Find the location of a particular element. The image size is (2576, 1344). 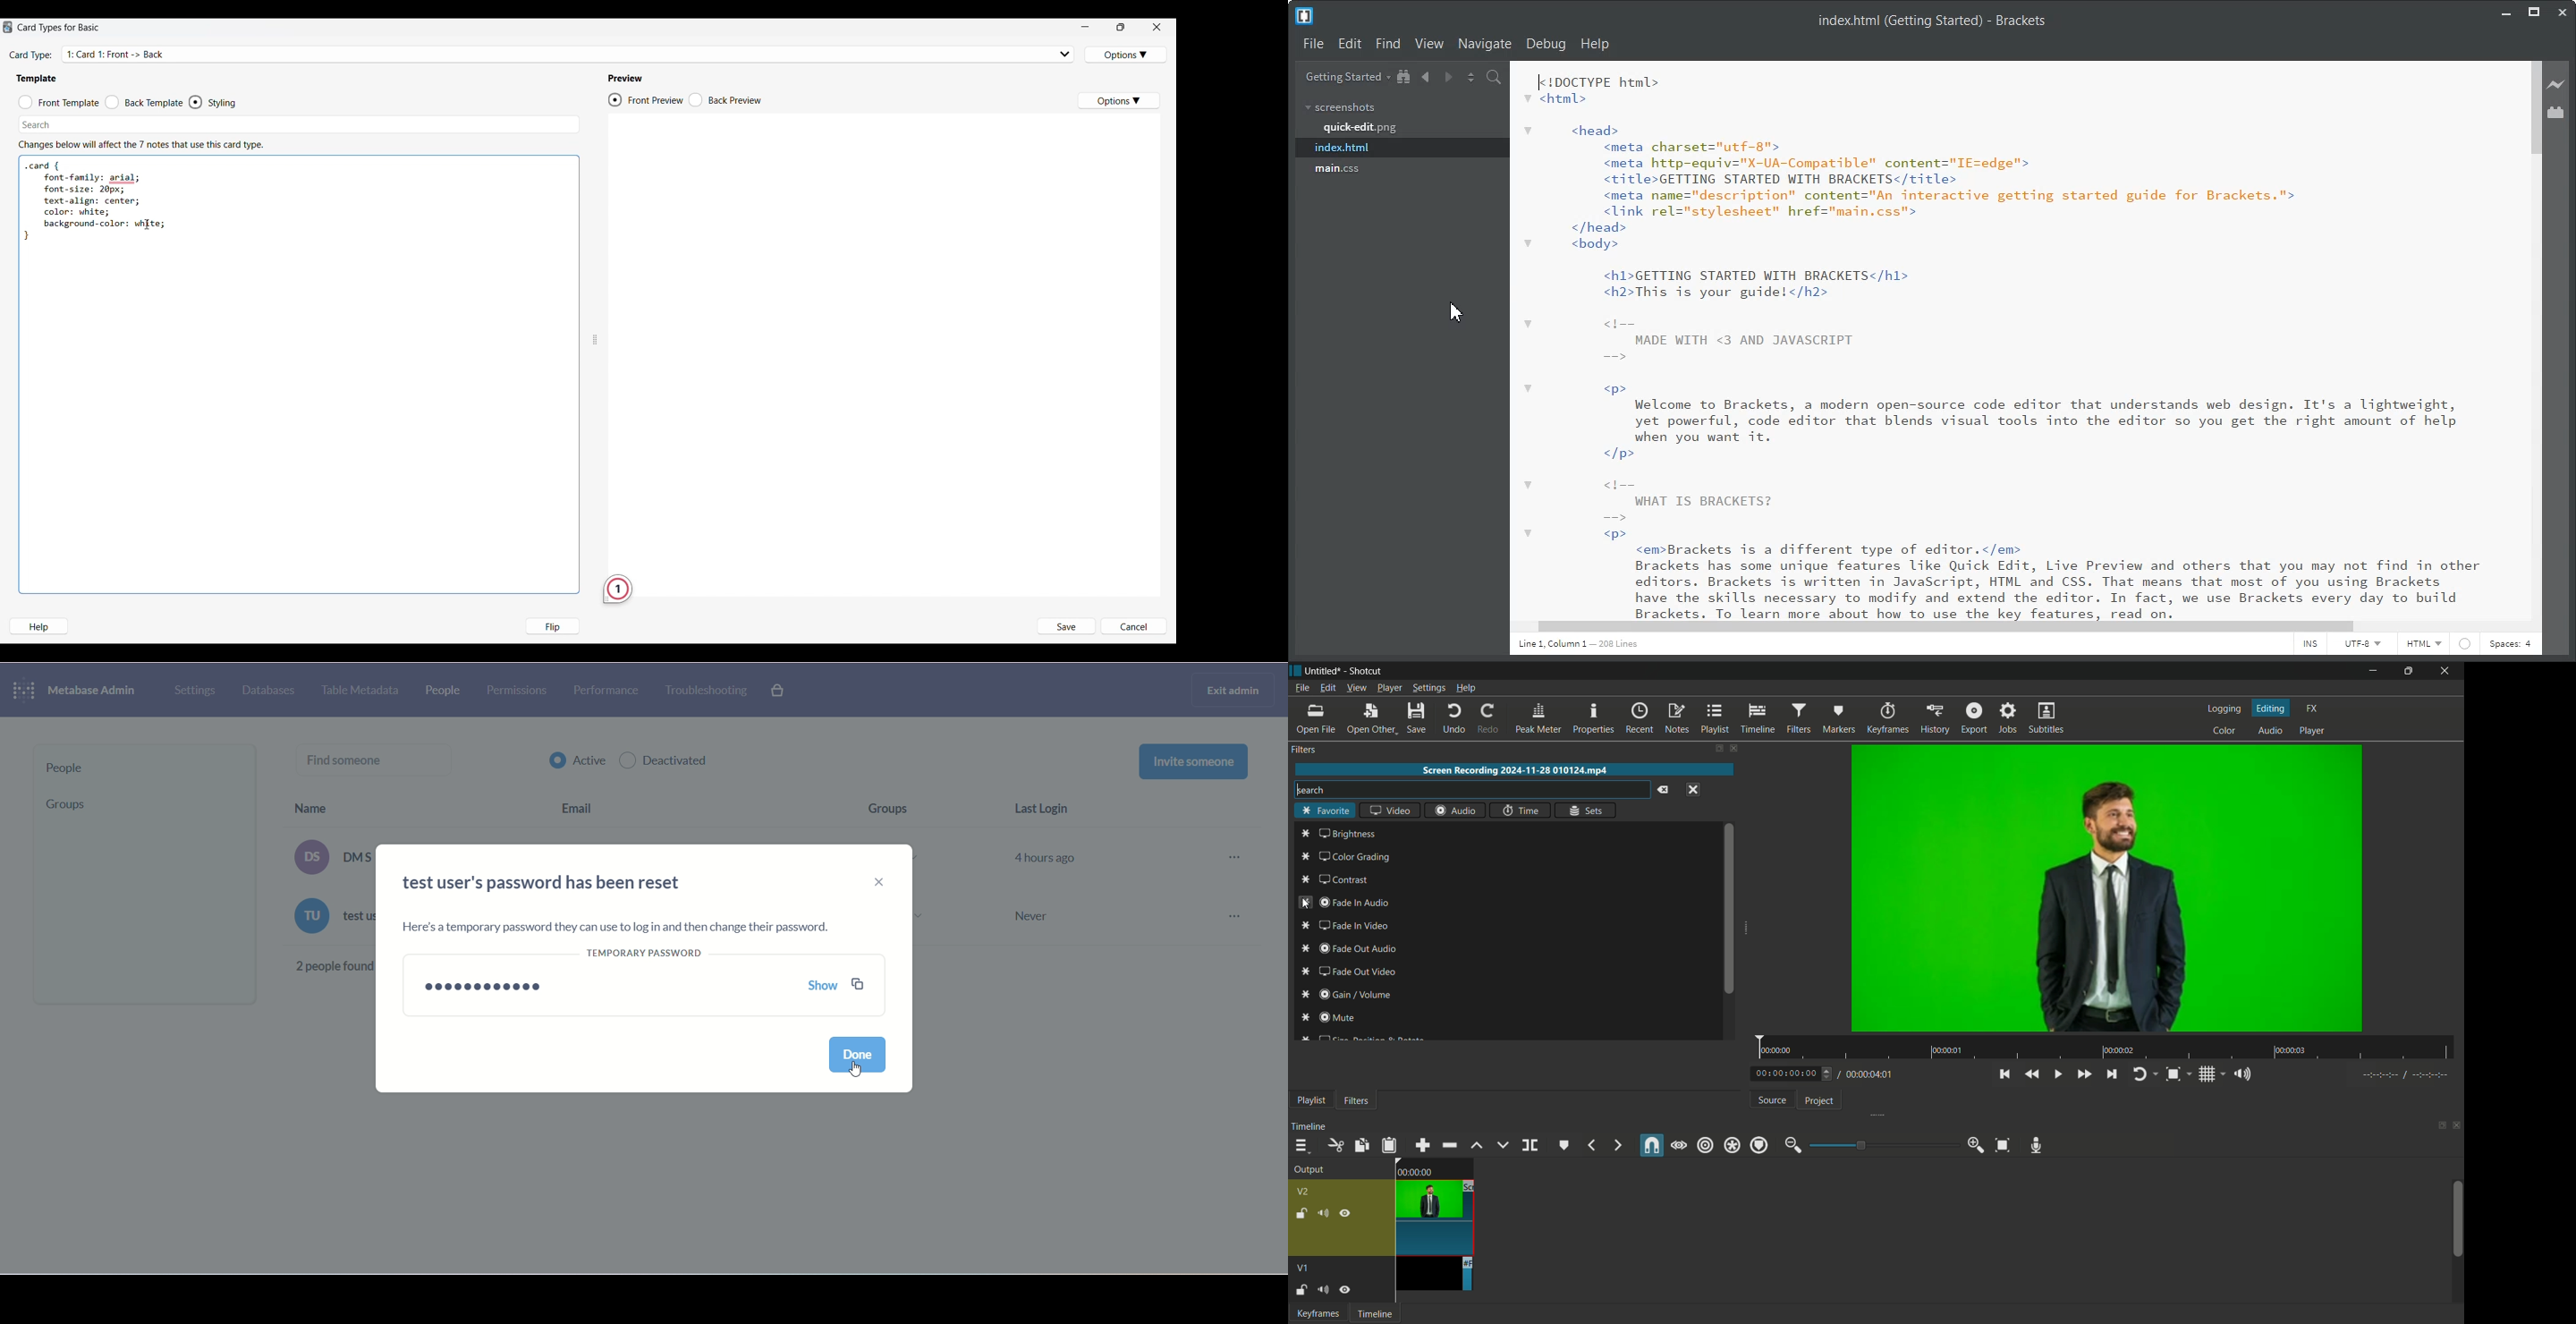

Find is located at coordinates (1388, 43).